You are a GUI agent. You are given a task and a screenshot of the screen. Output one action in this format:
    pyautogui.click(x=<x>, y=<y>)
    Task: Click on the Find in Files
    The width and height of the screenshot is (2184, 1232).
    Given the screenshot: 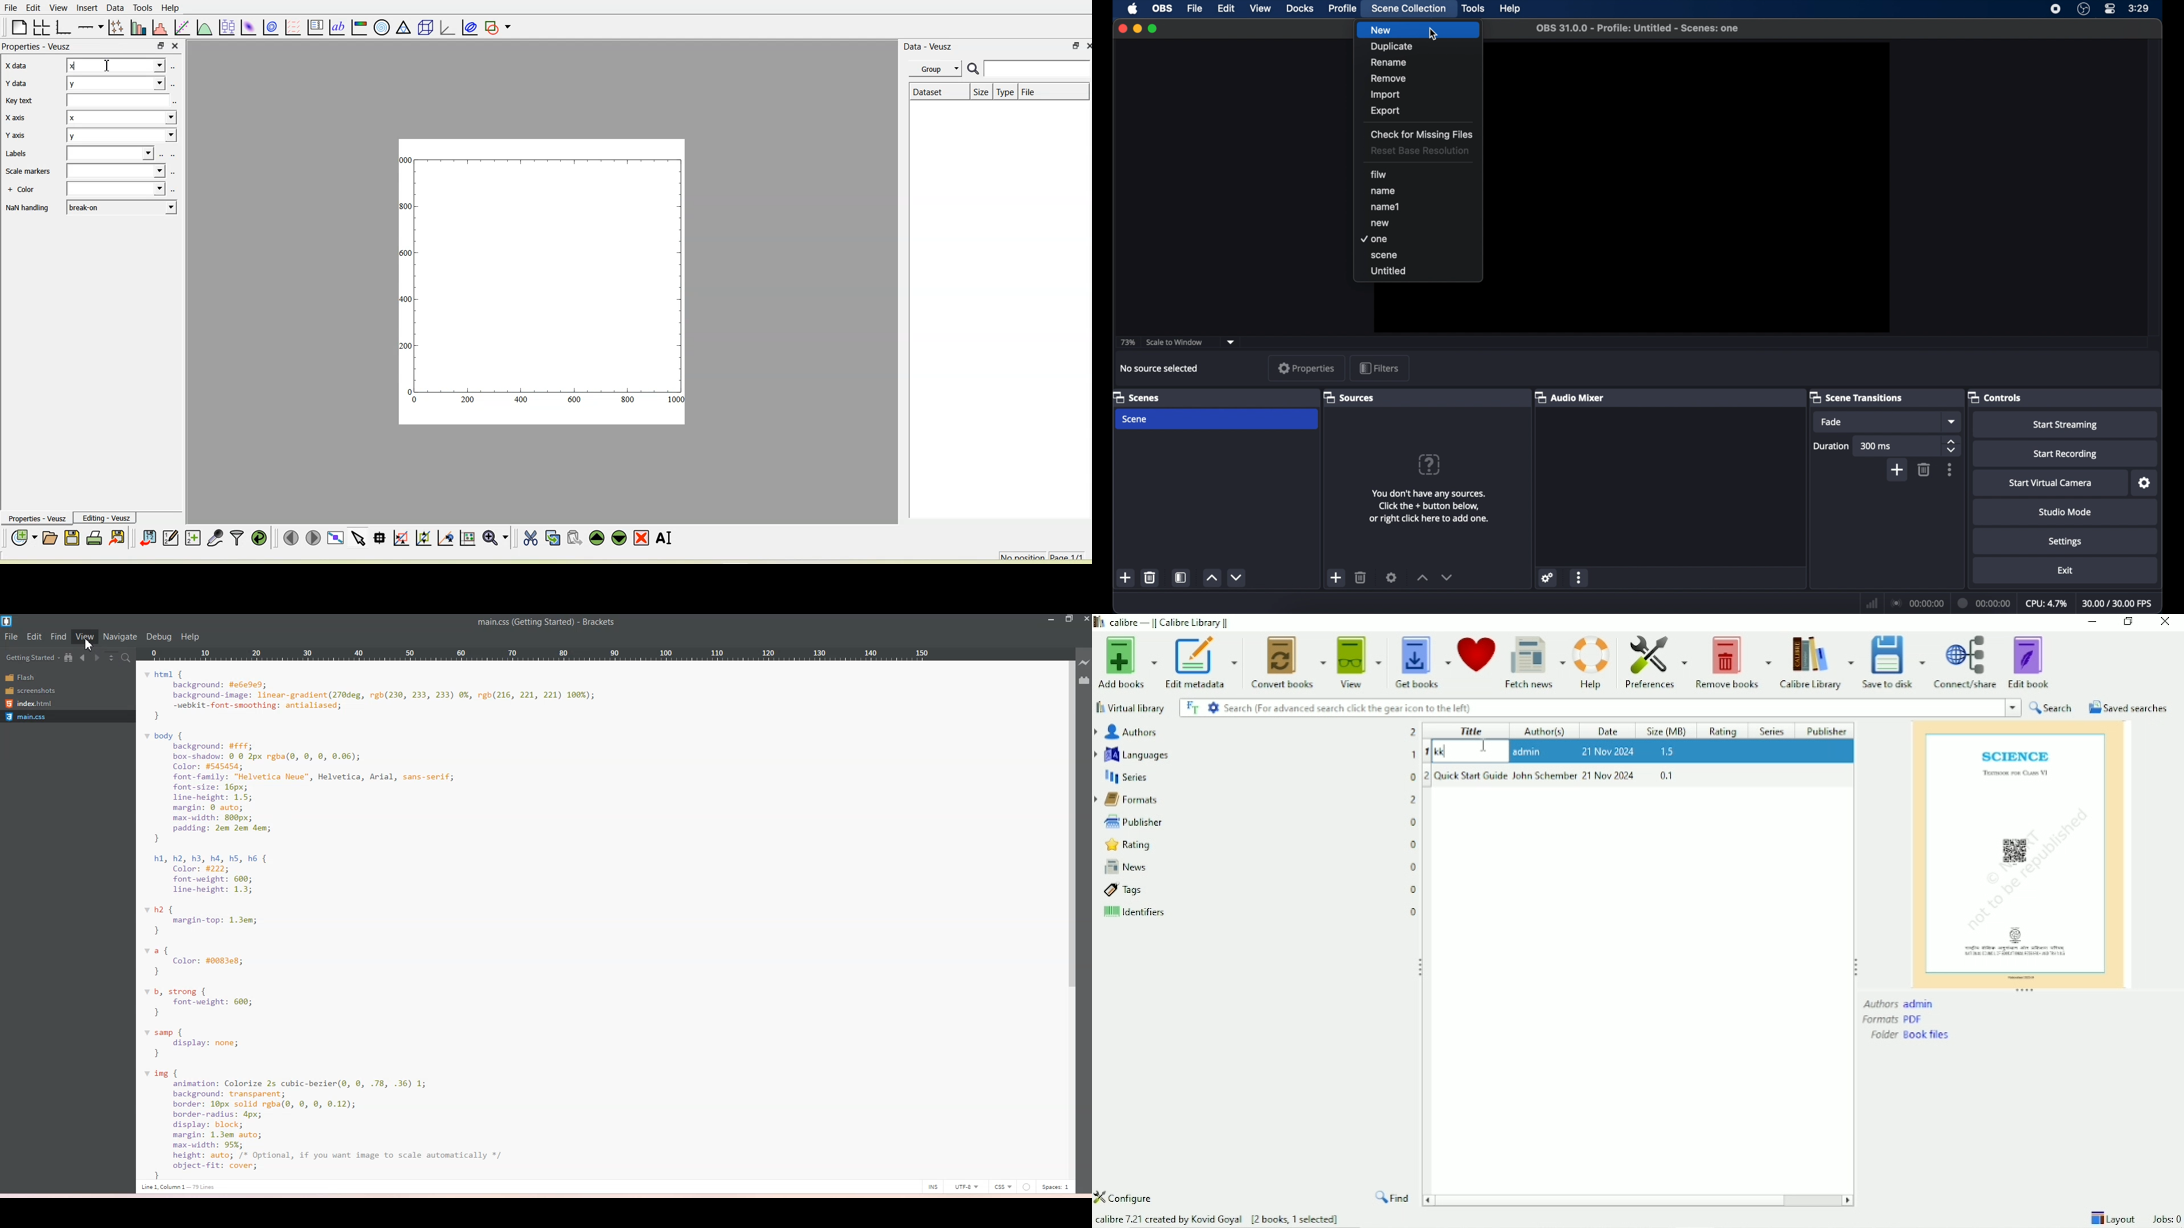 What is the action you would take?
    pyautogui.click(x=126, y=658)
    